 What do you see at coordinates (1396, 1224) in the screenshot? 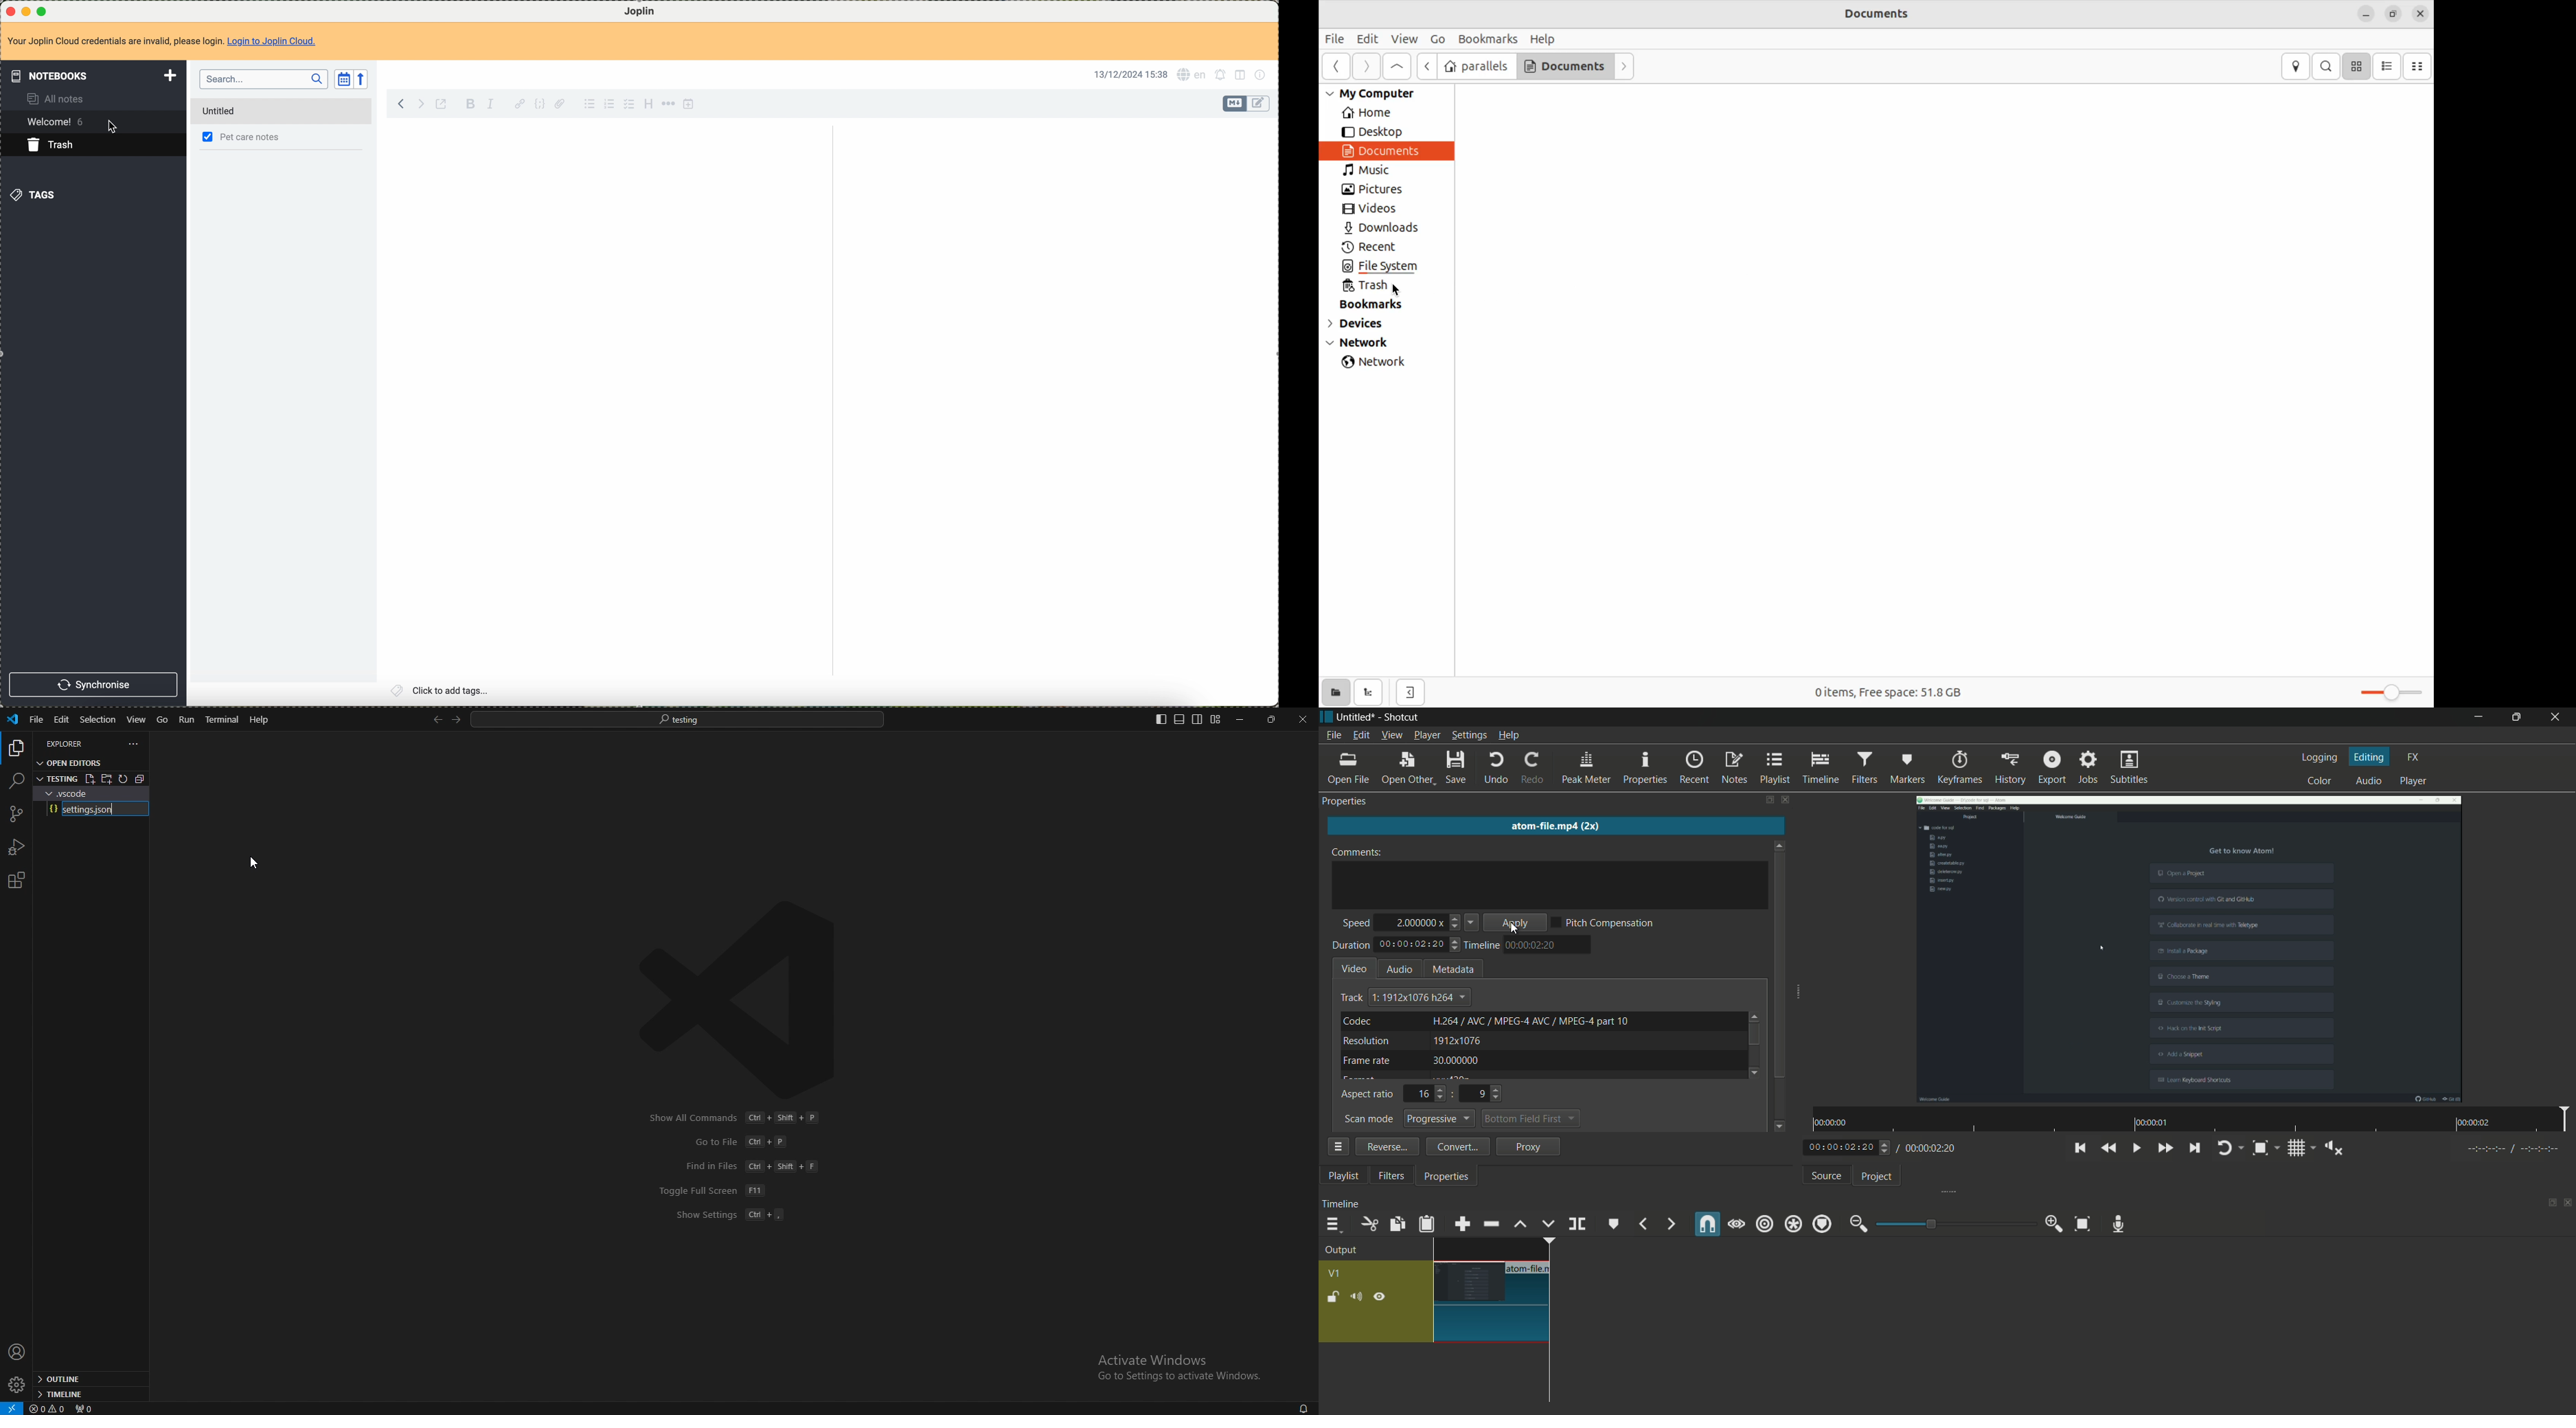
I see `copy` at bounding box center [1396, 1224].